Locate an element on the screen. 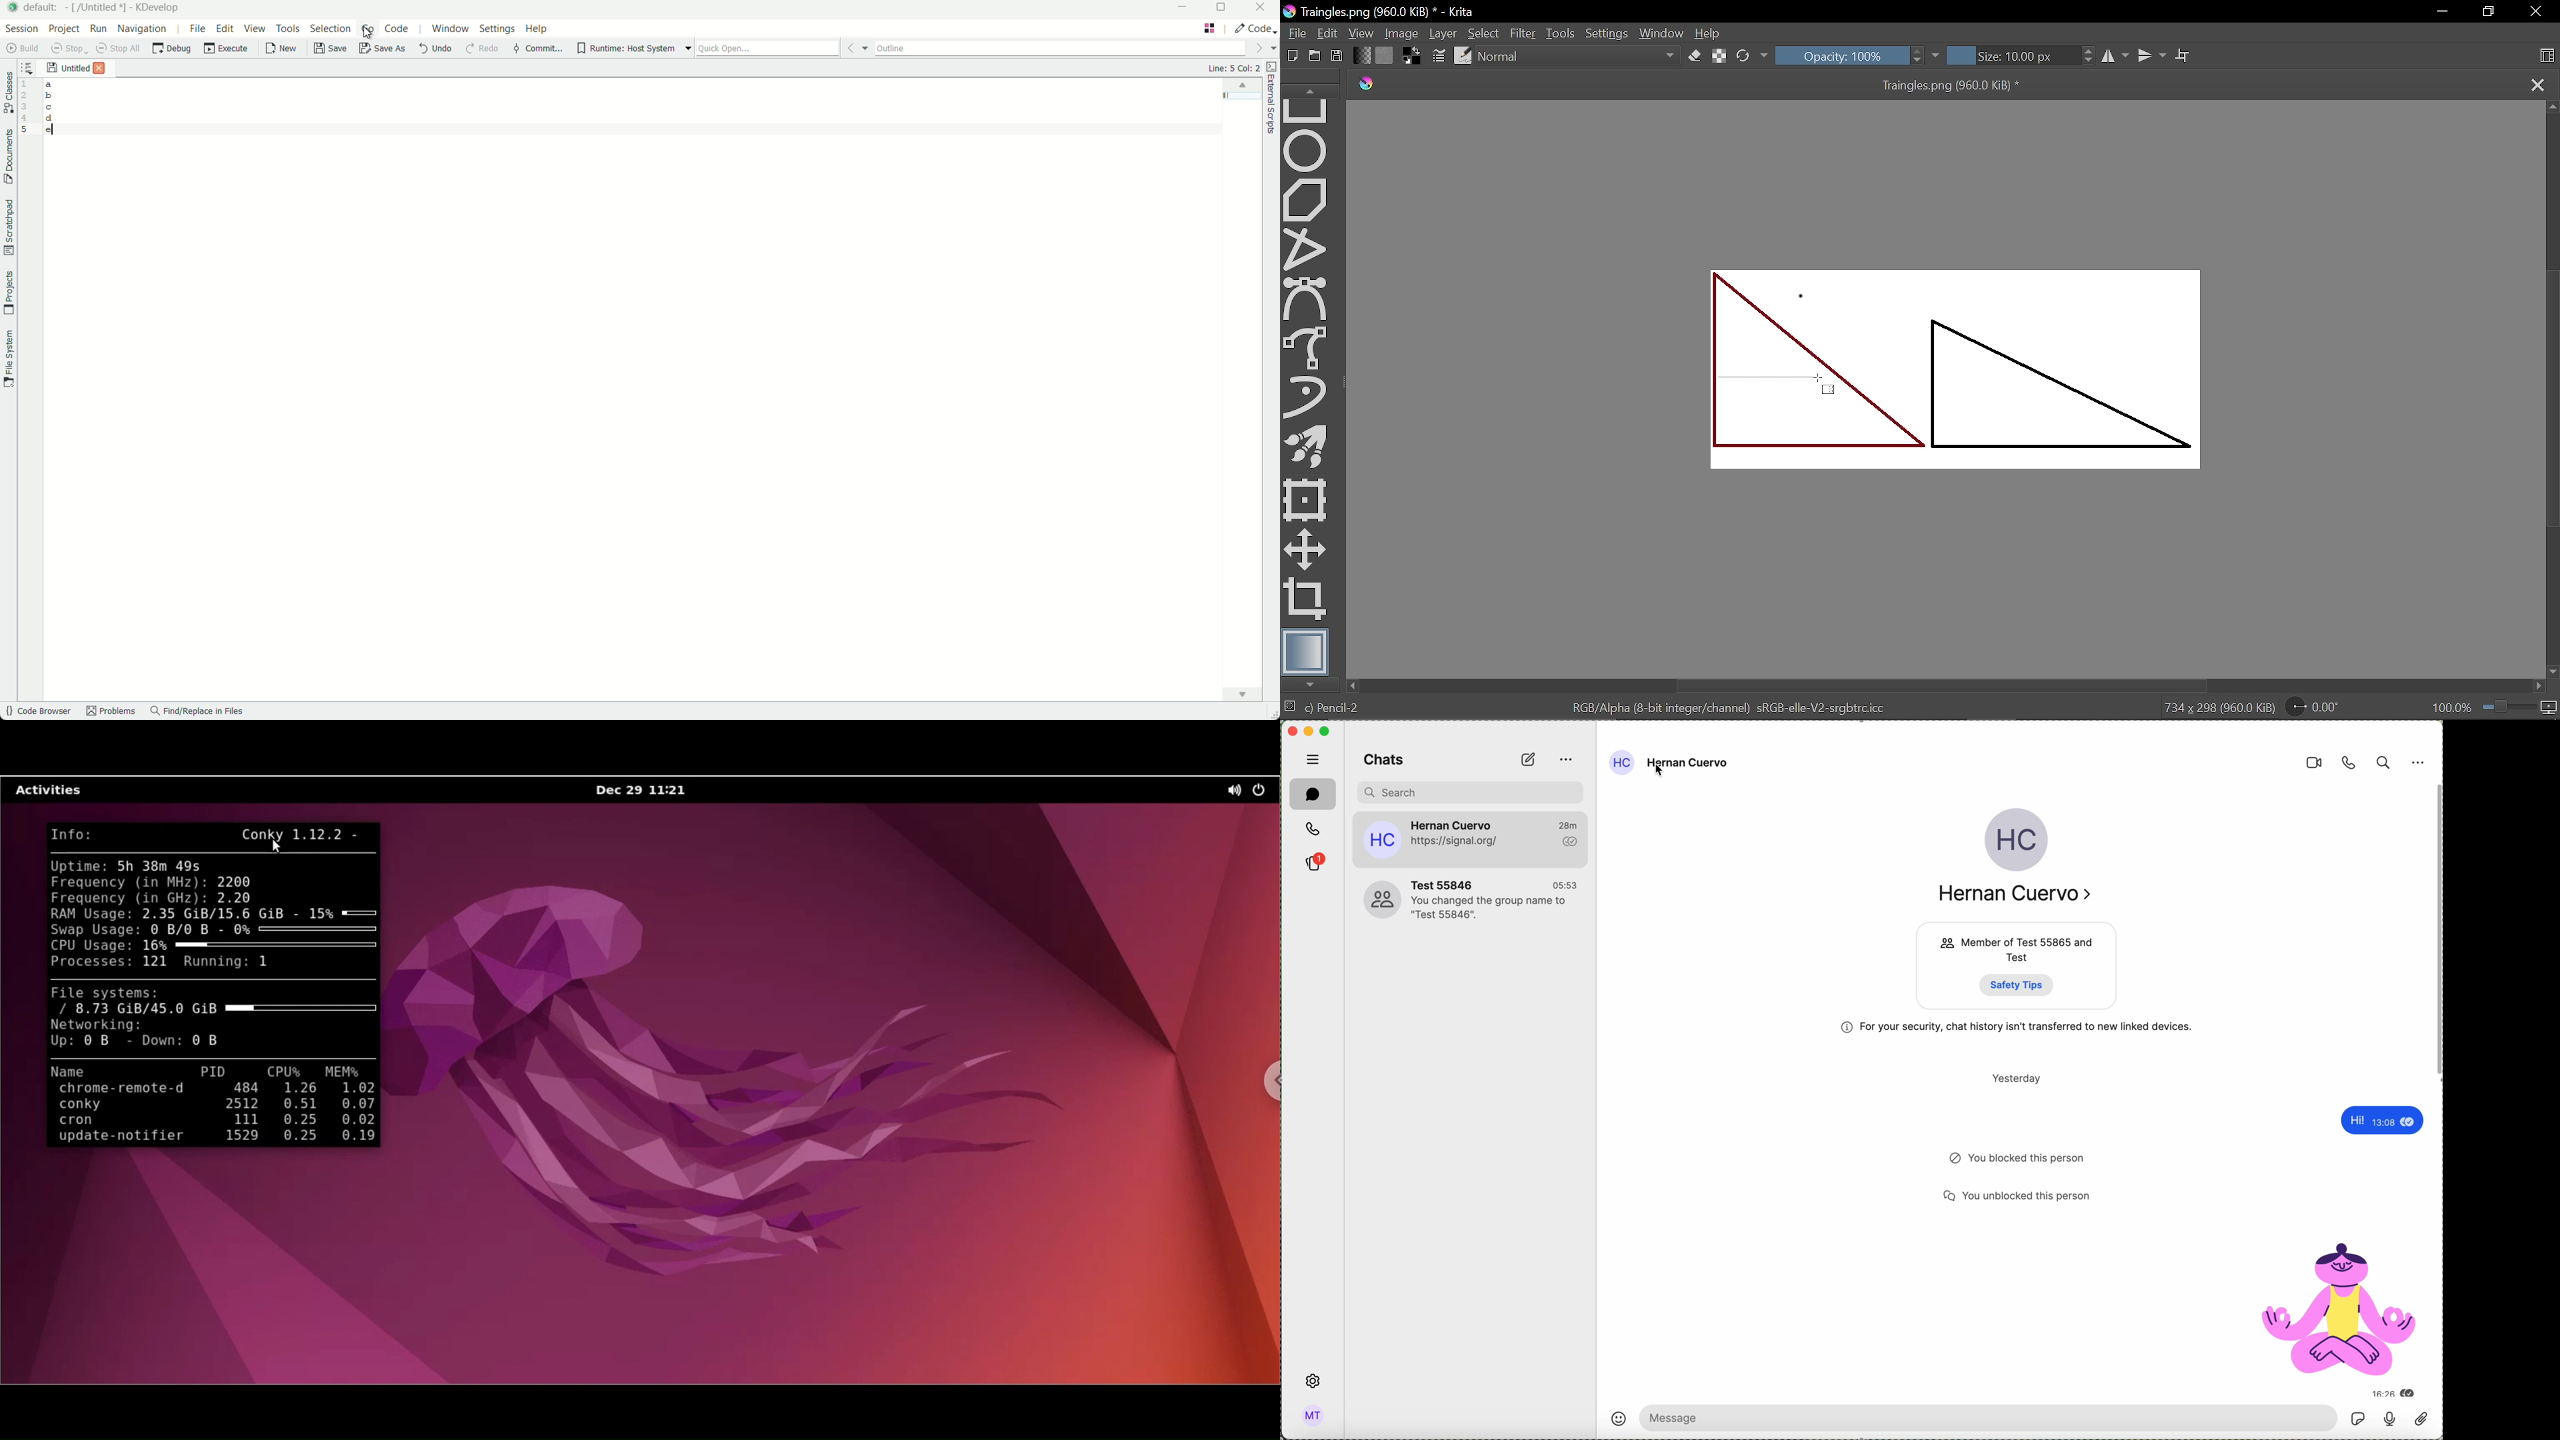  options is located at coordinates (1564, 761).